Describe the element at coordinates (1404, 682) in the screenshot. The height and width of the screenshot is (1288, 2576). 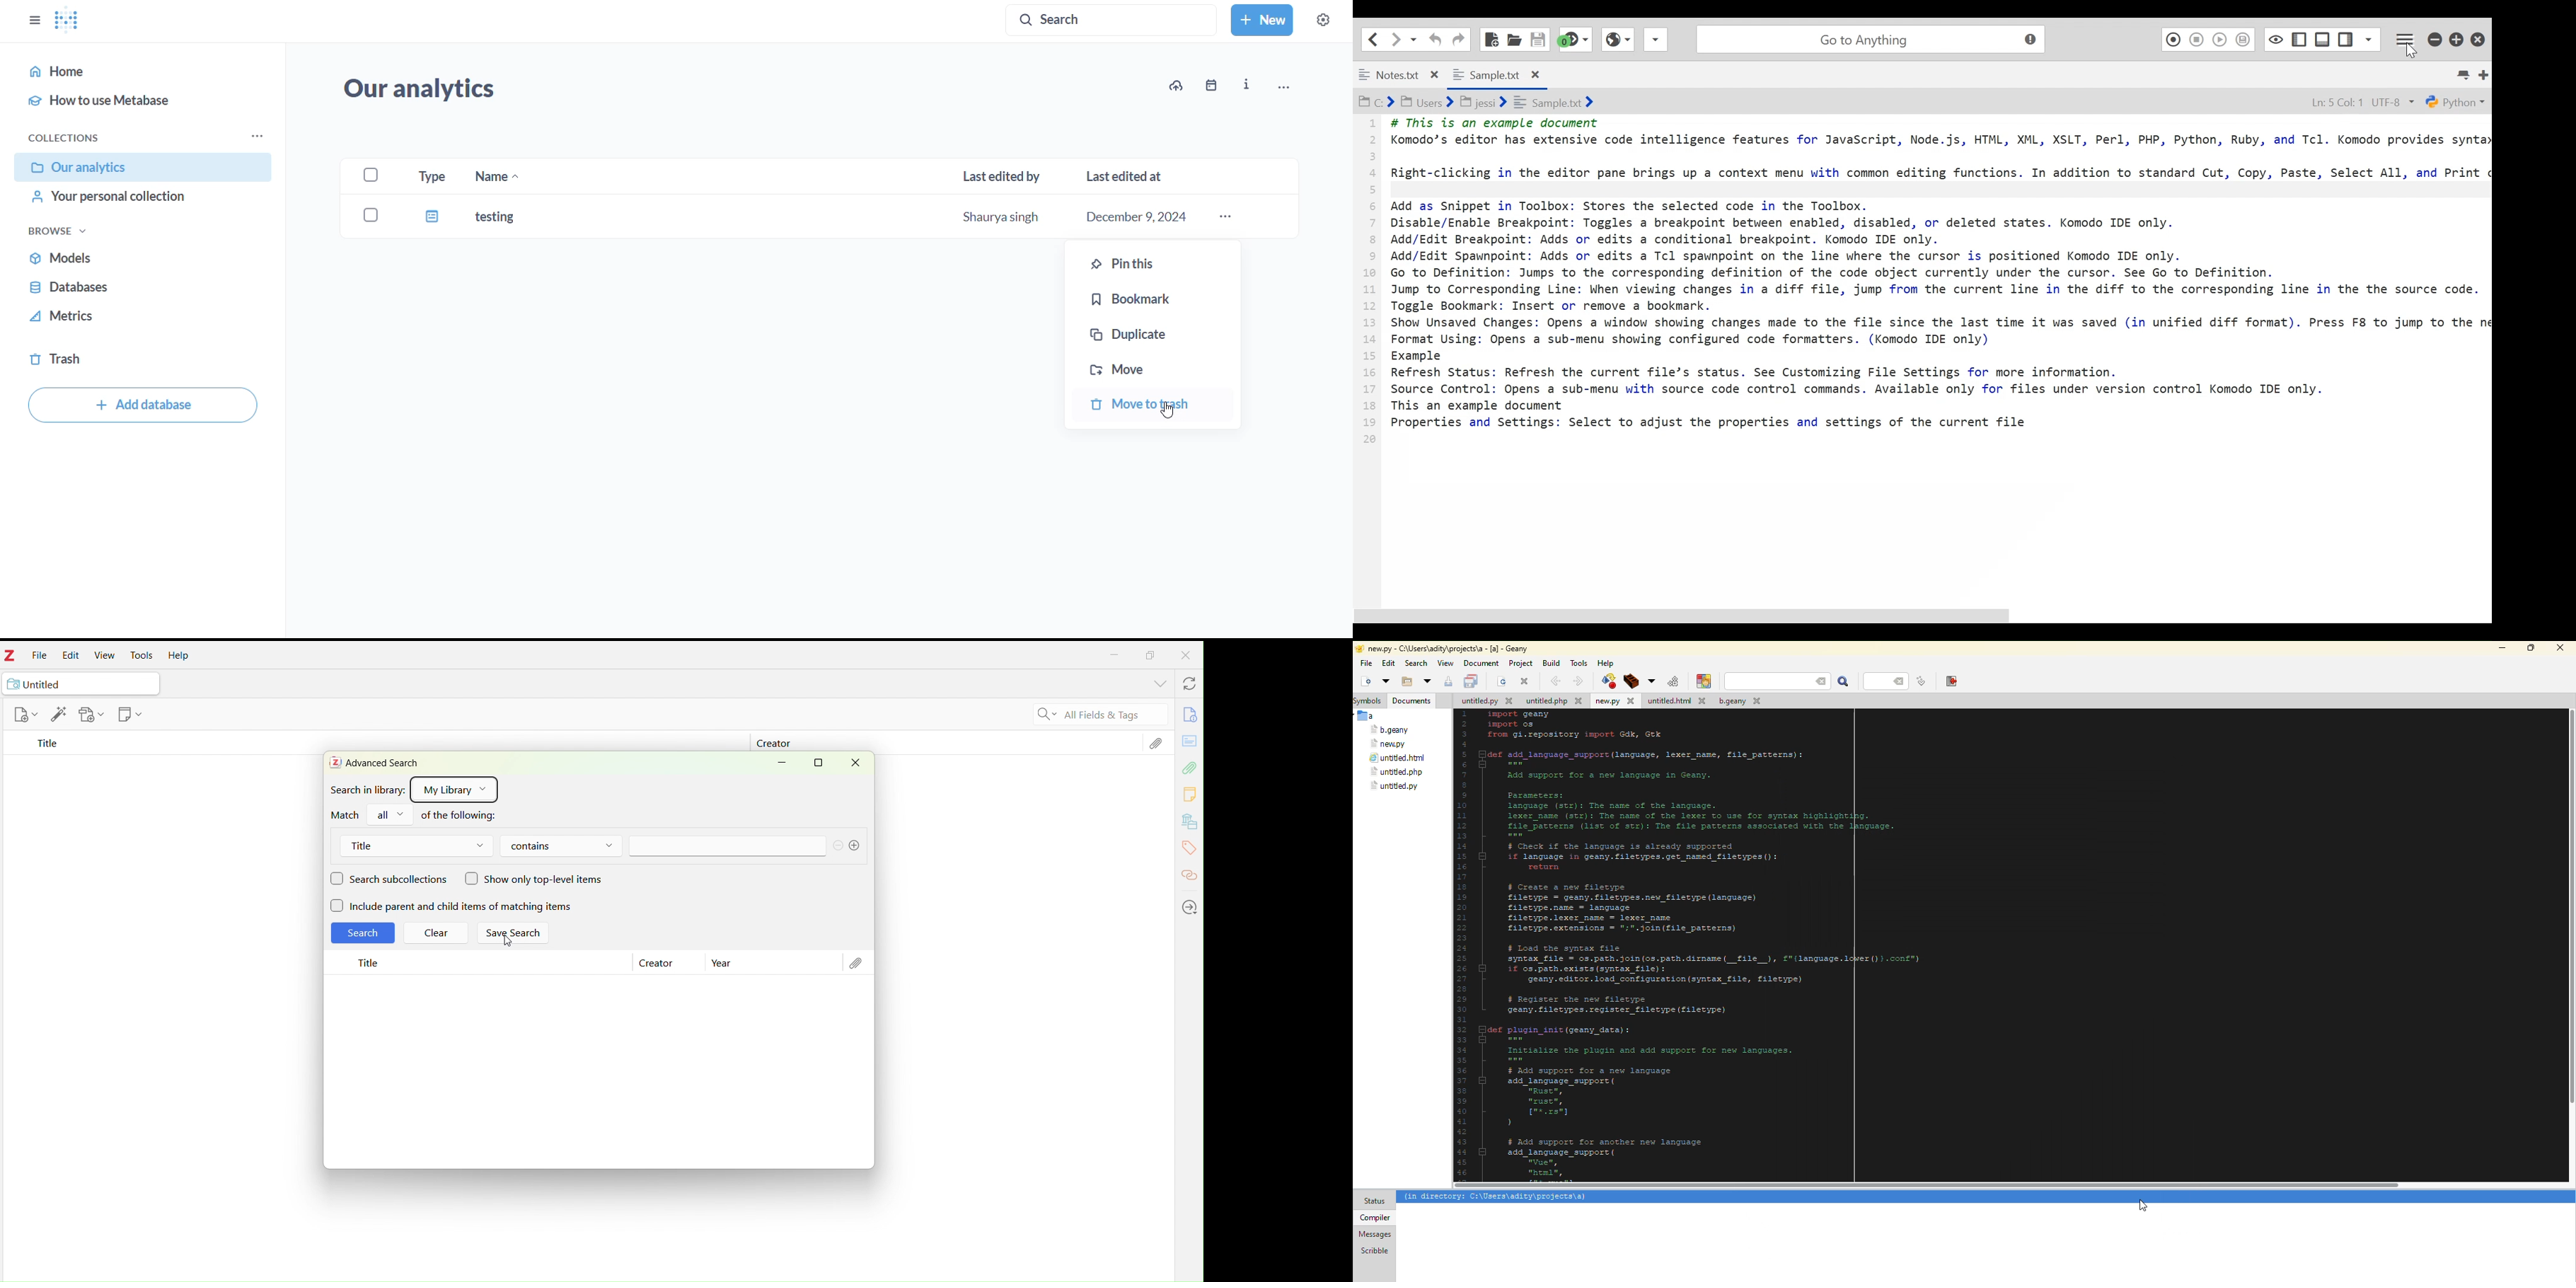
I see `open` at that location.